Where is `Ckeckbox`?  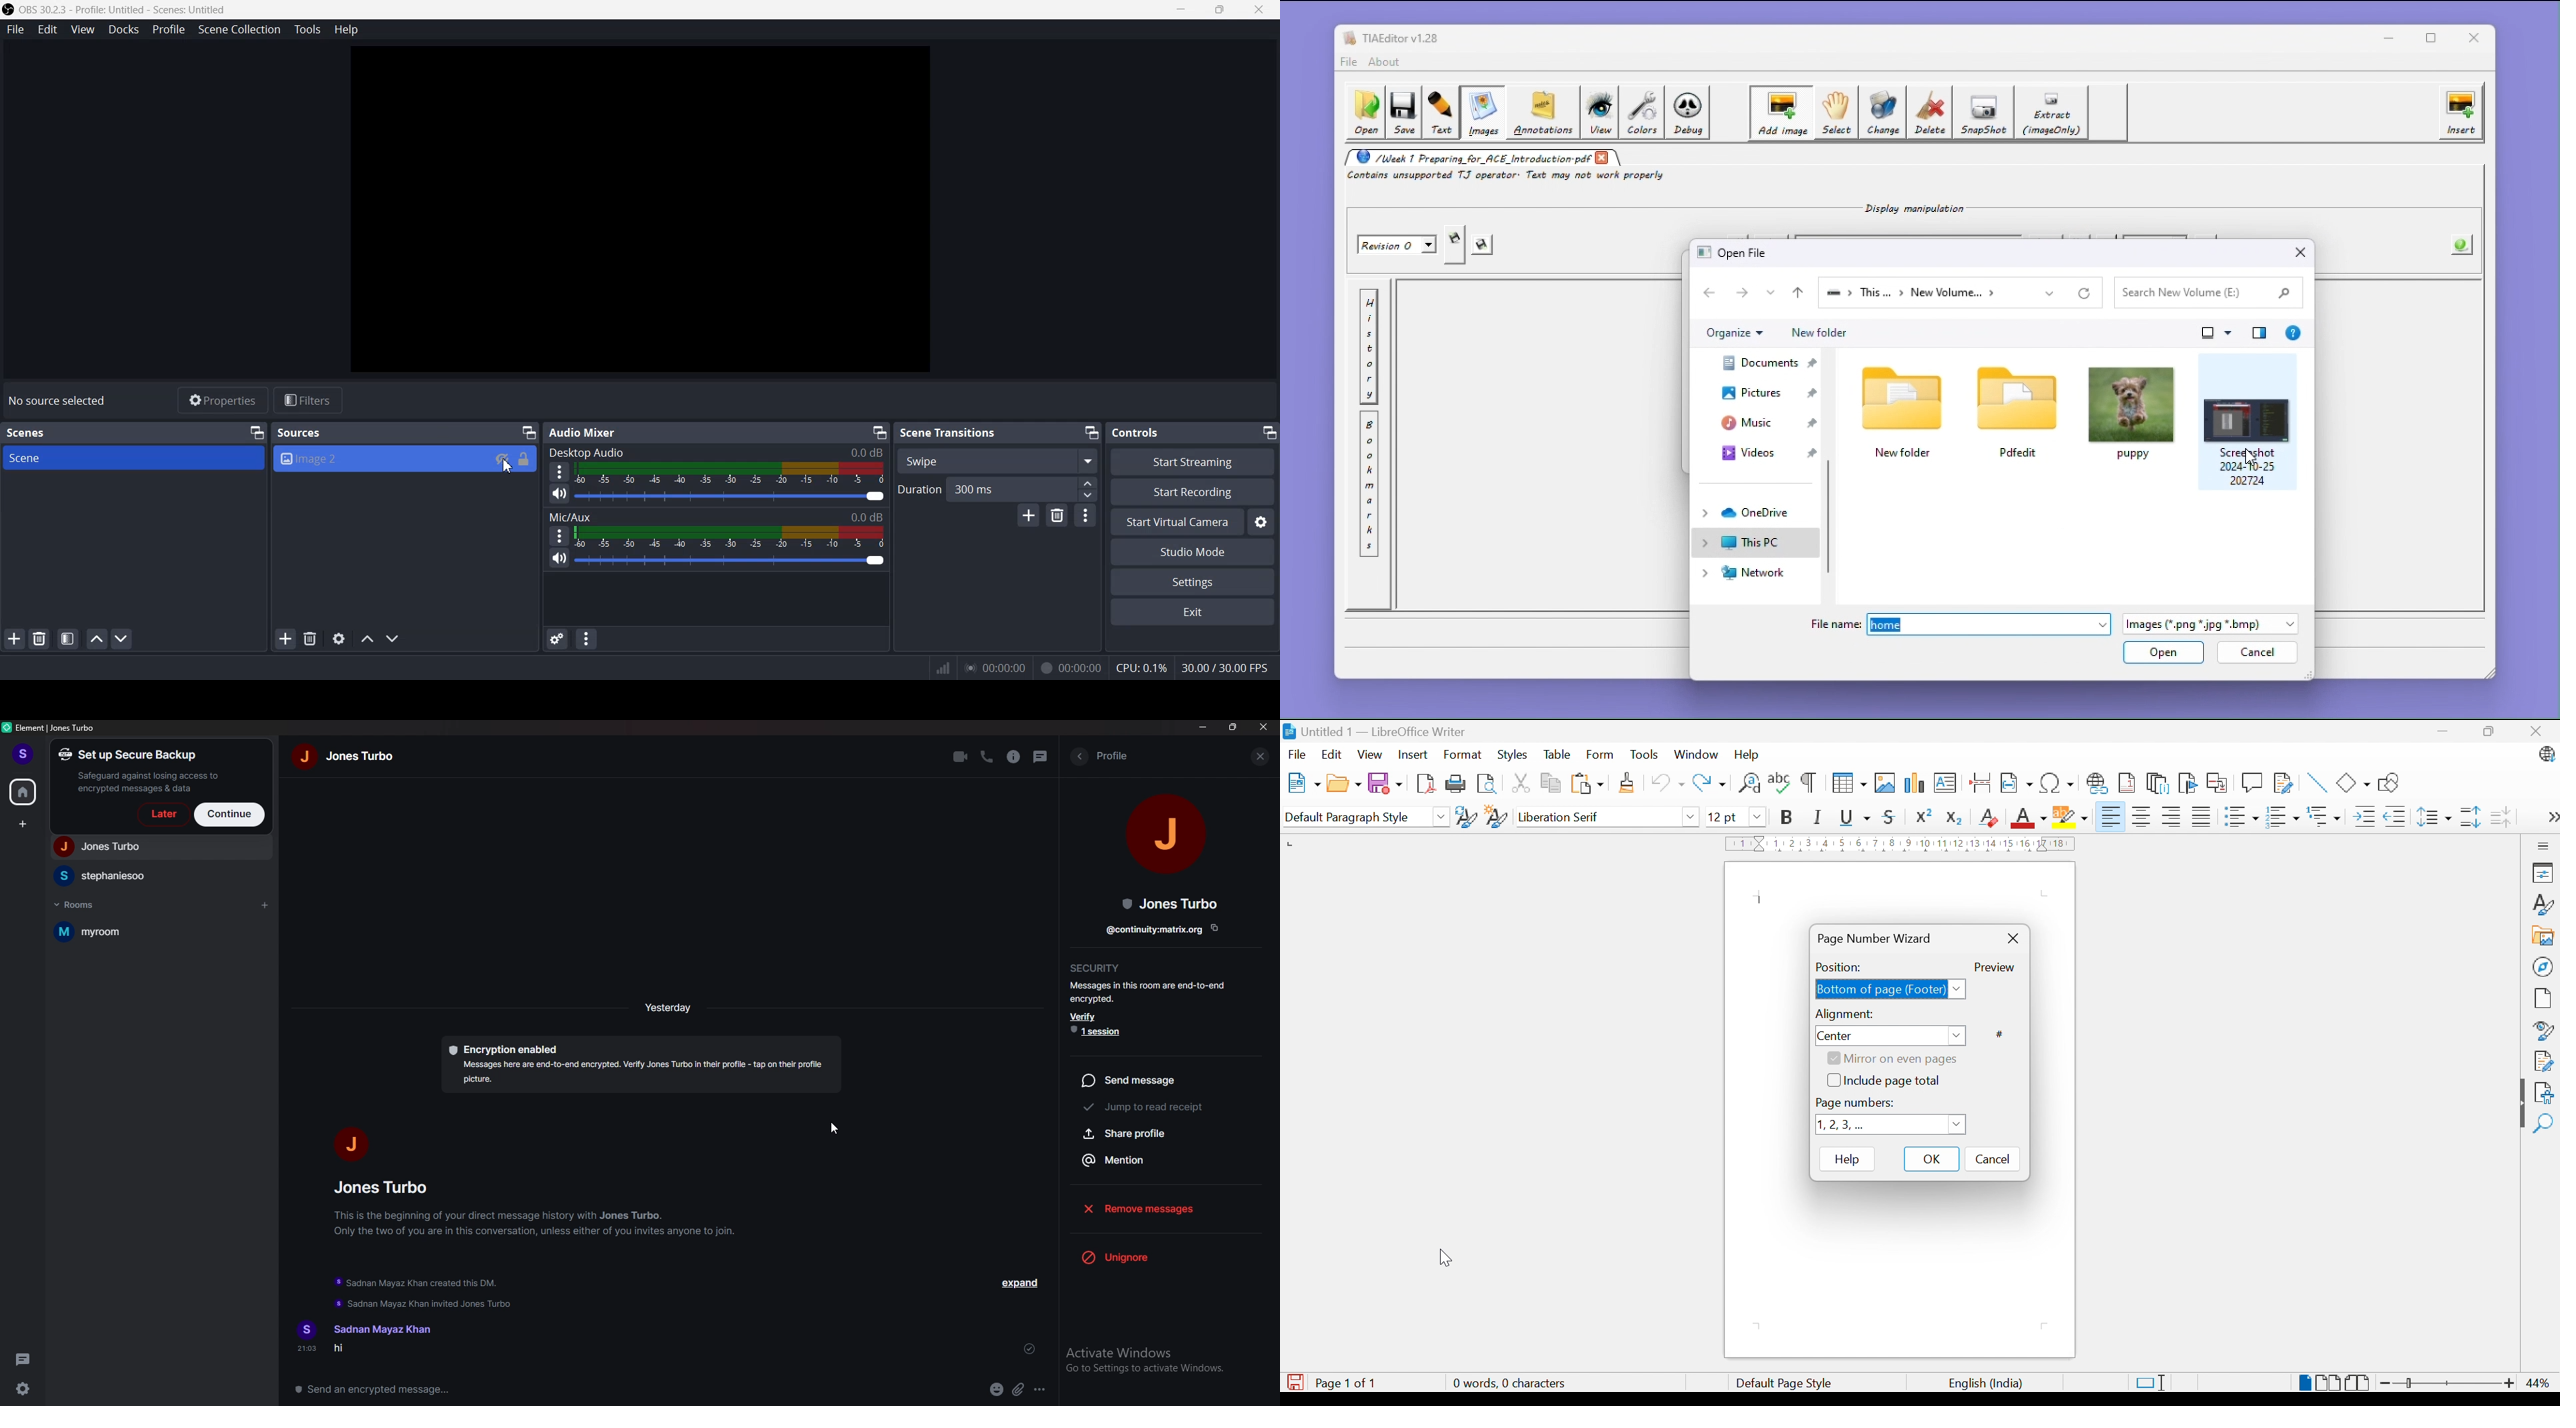 Ckeckbox is located at coordinates (1833, 1059).